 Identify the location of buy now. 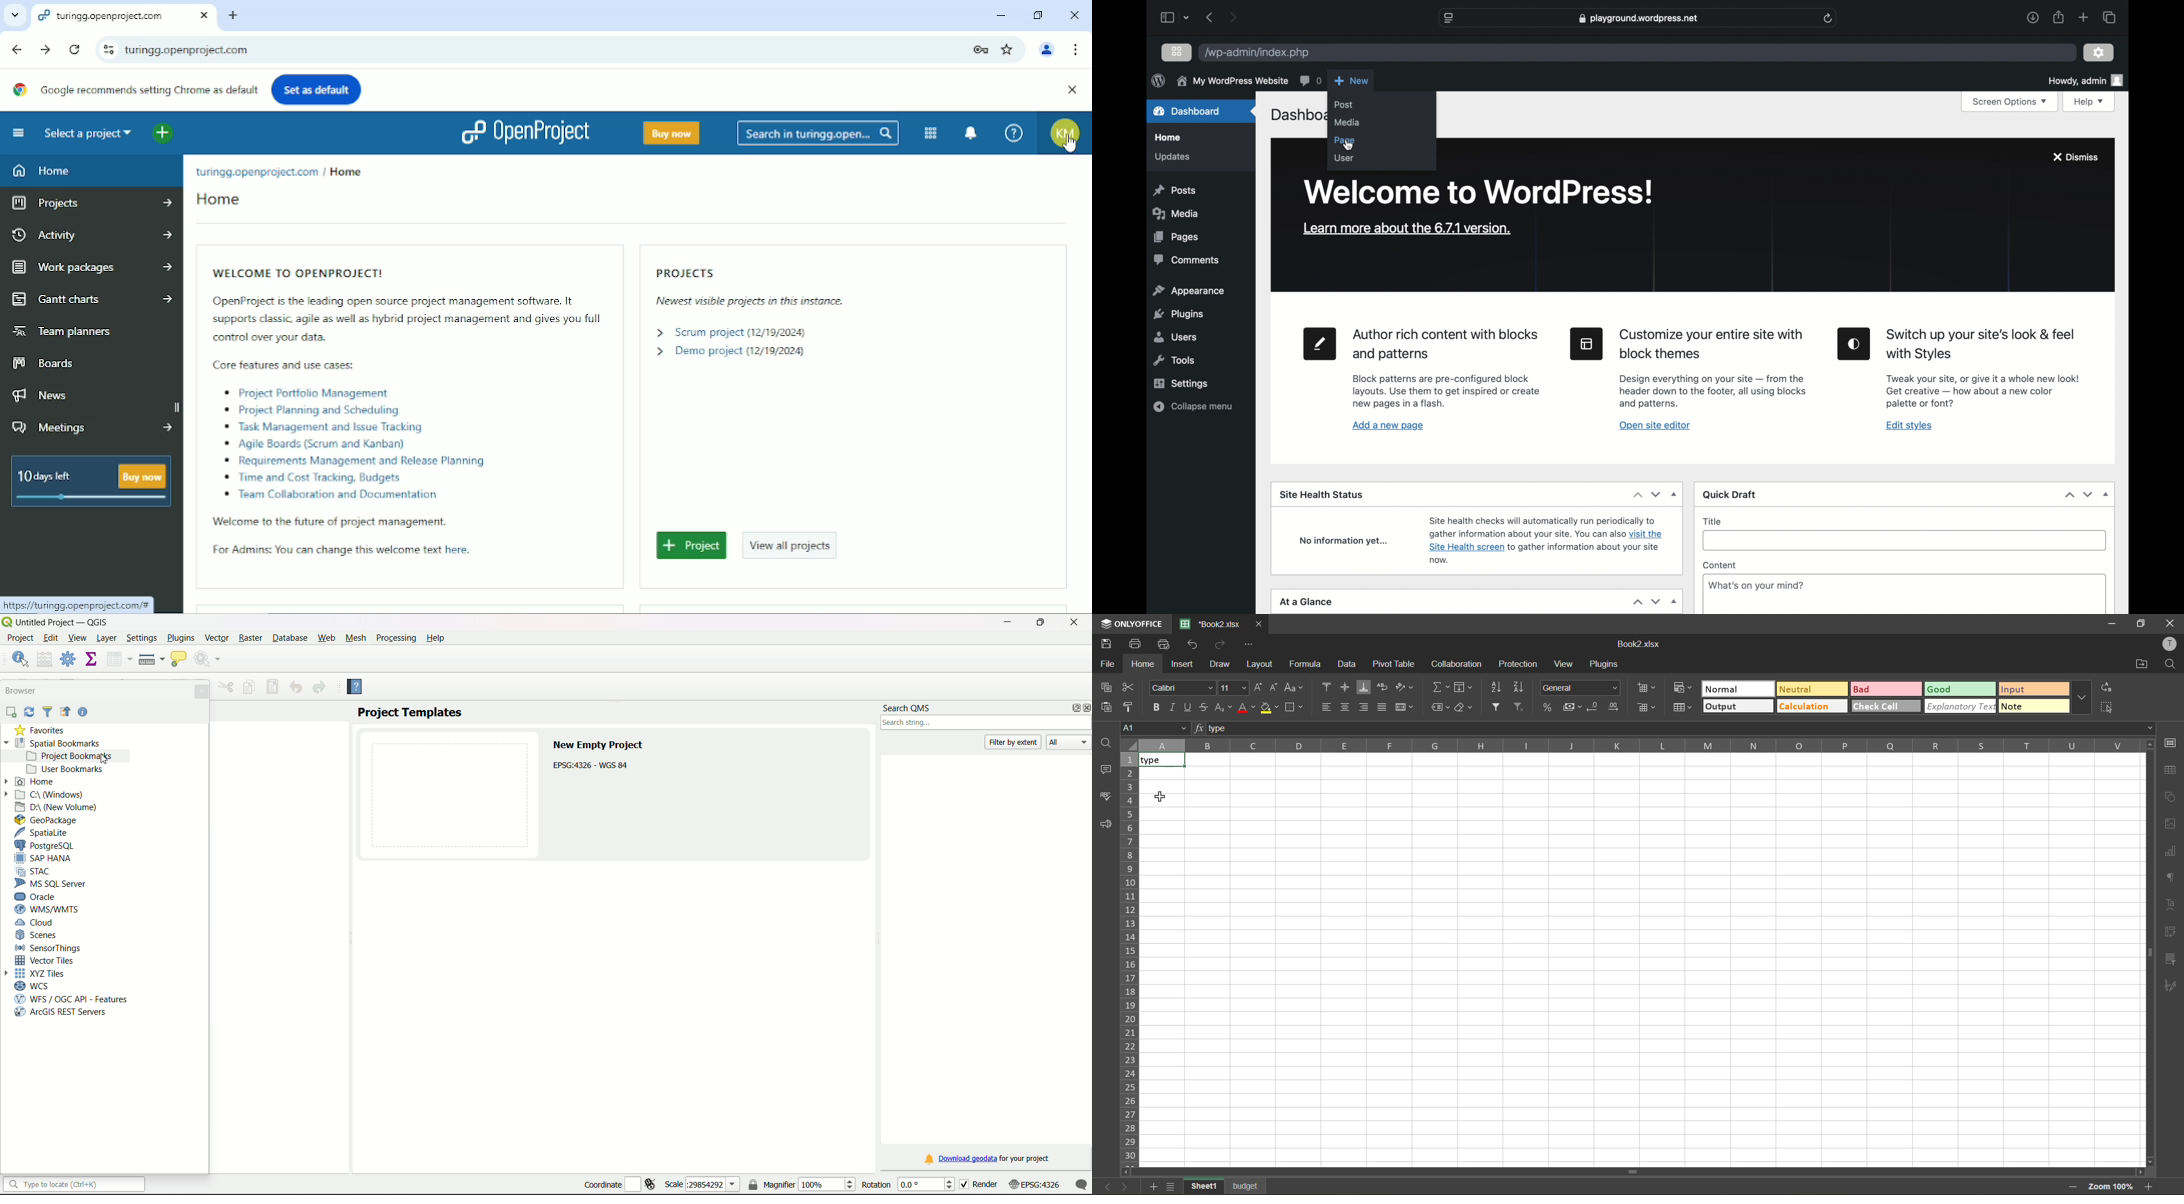
(142, 476).